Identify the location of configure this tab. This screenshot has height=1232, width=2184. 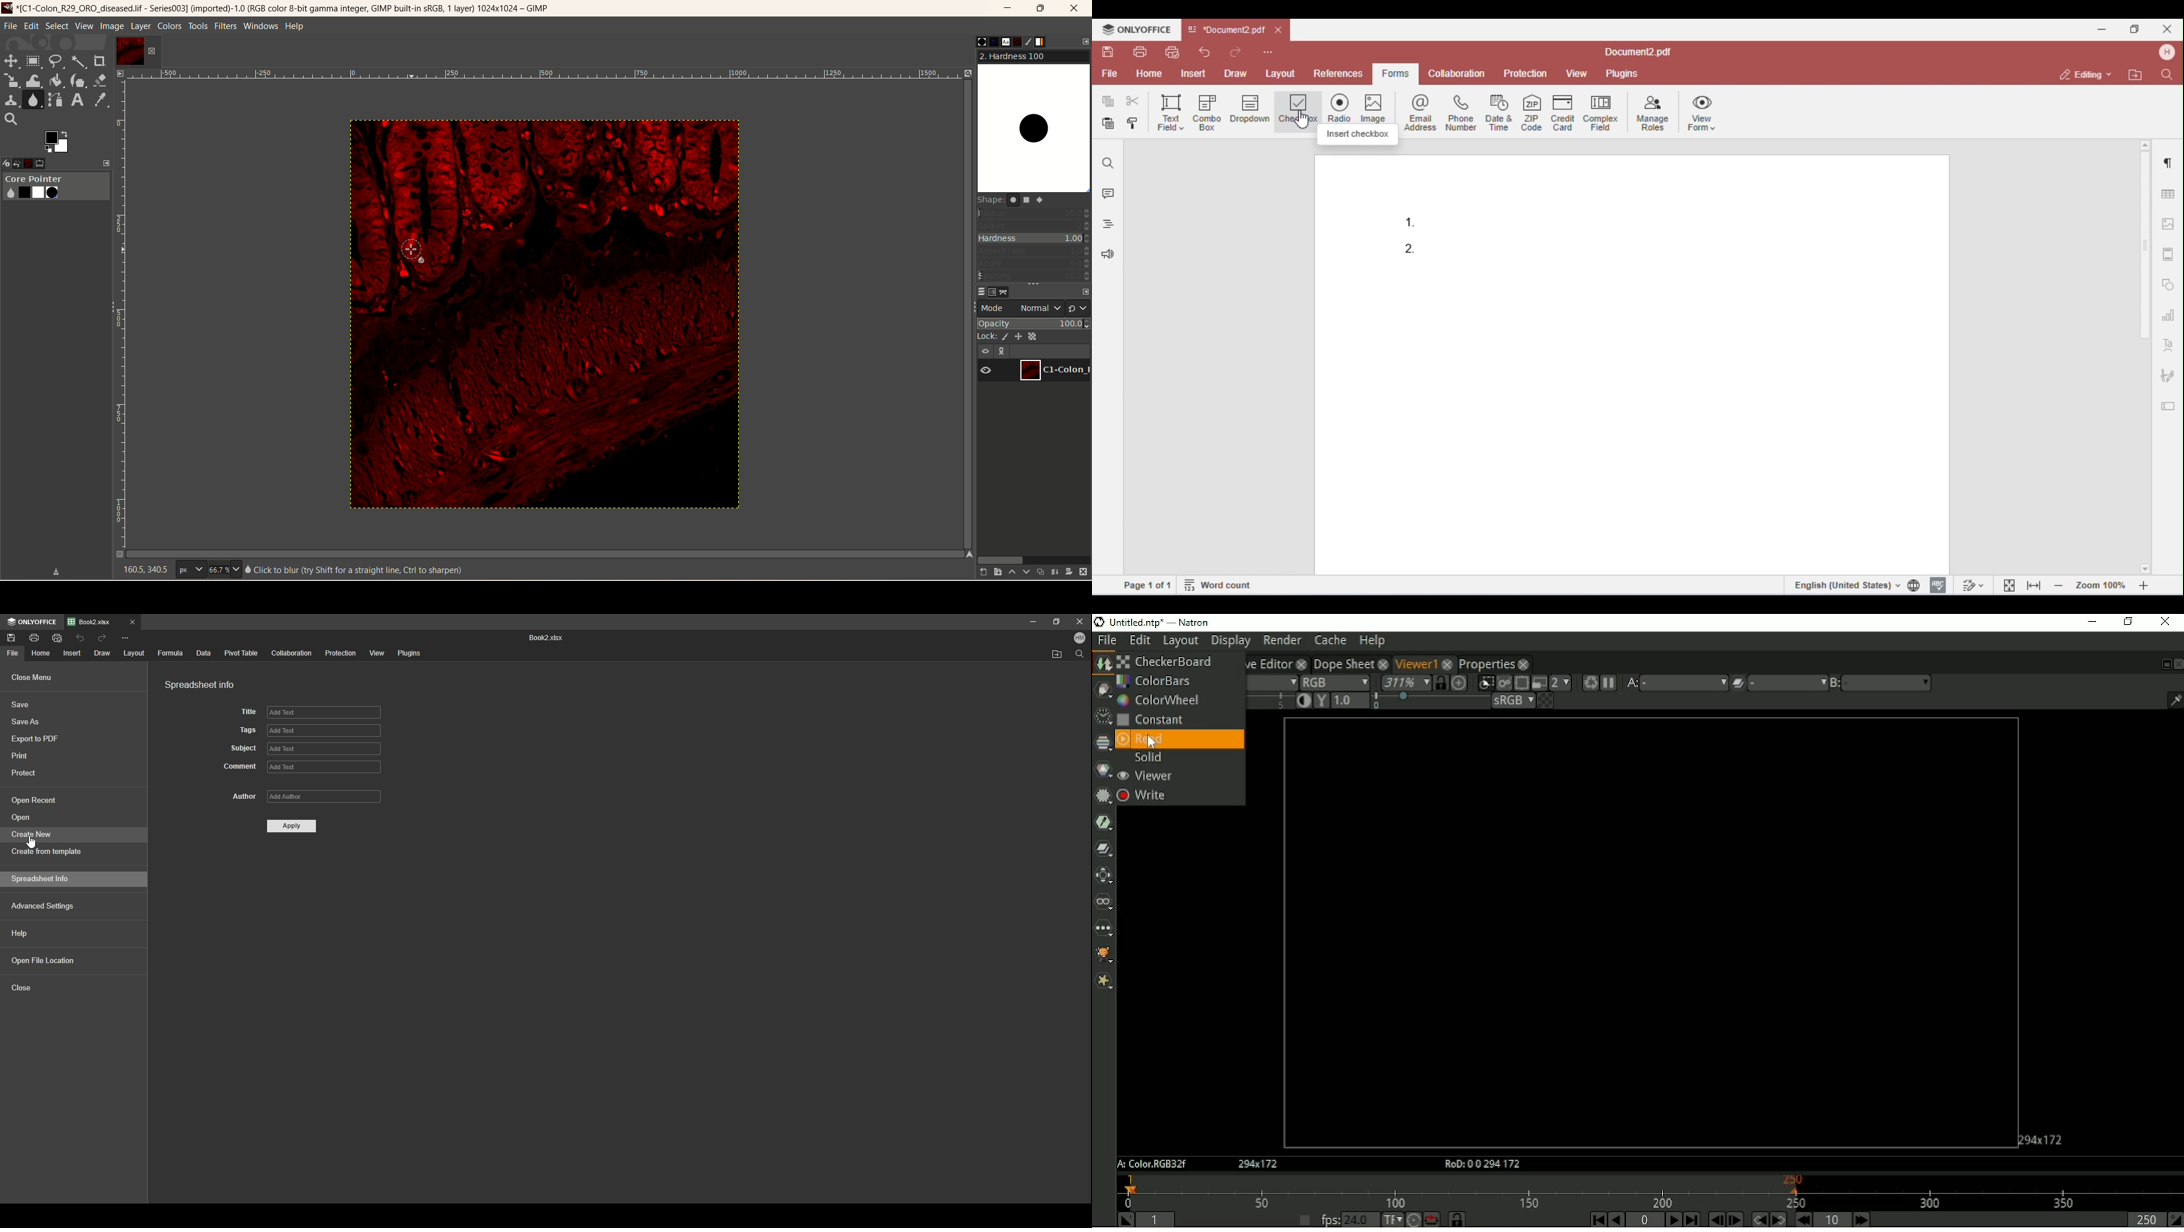
(1085, 292).